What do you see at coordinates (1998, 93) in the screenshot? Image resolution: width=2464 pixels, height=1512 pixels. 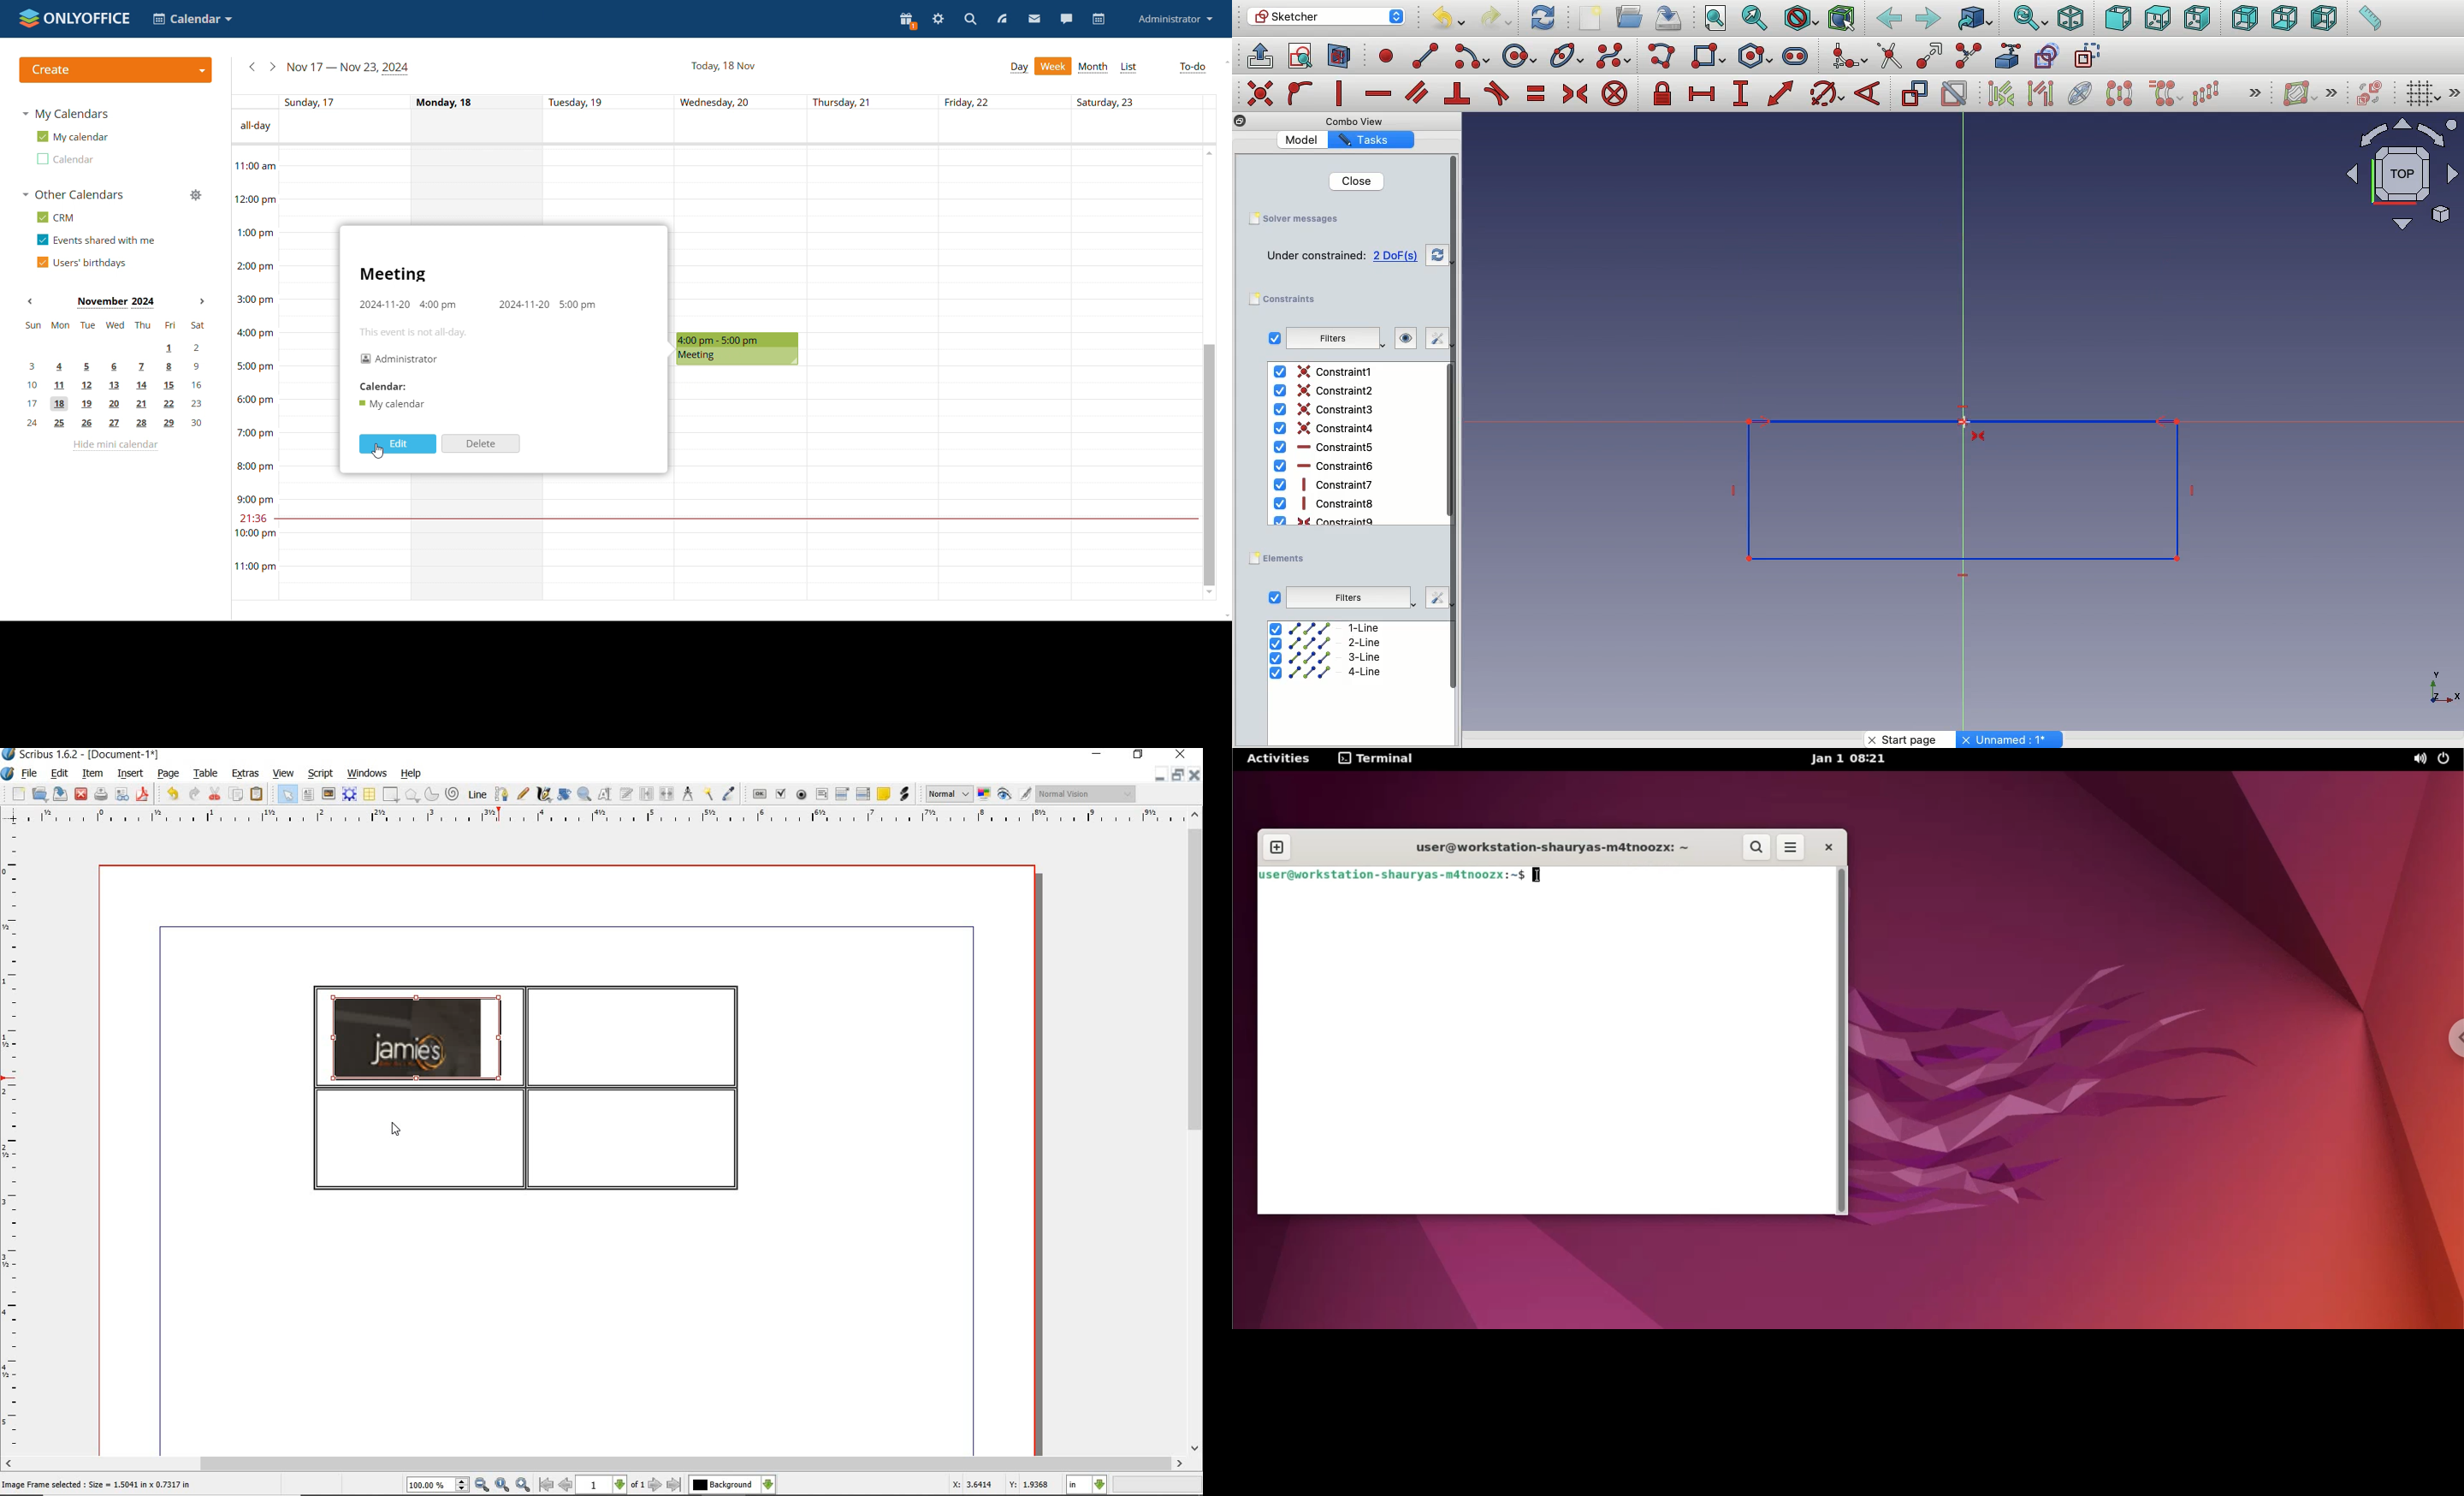 I see `Select associated constrains` at bounding box center [1998, 93].